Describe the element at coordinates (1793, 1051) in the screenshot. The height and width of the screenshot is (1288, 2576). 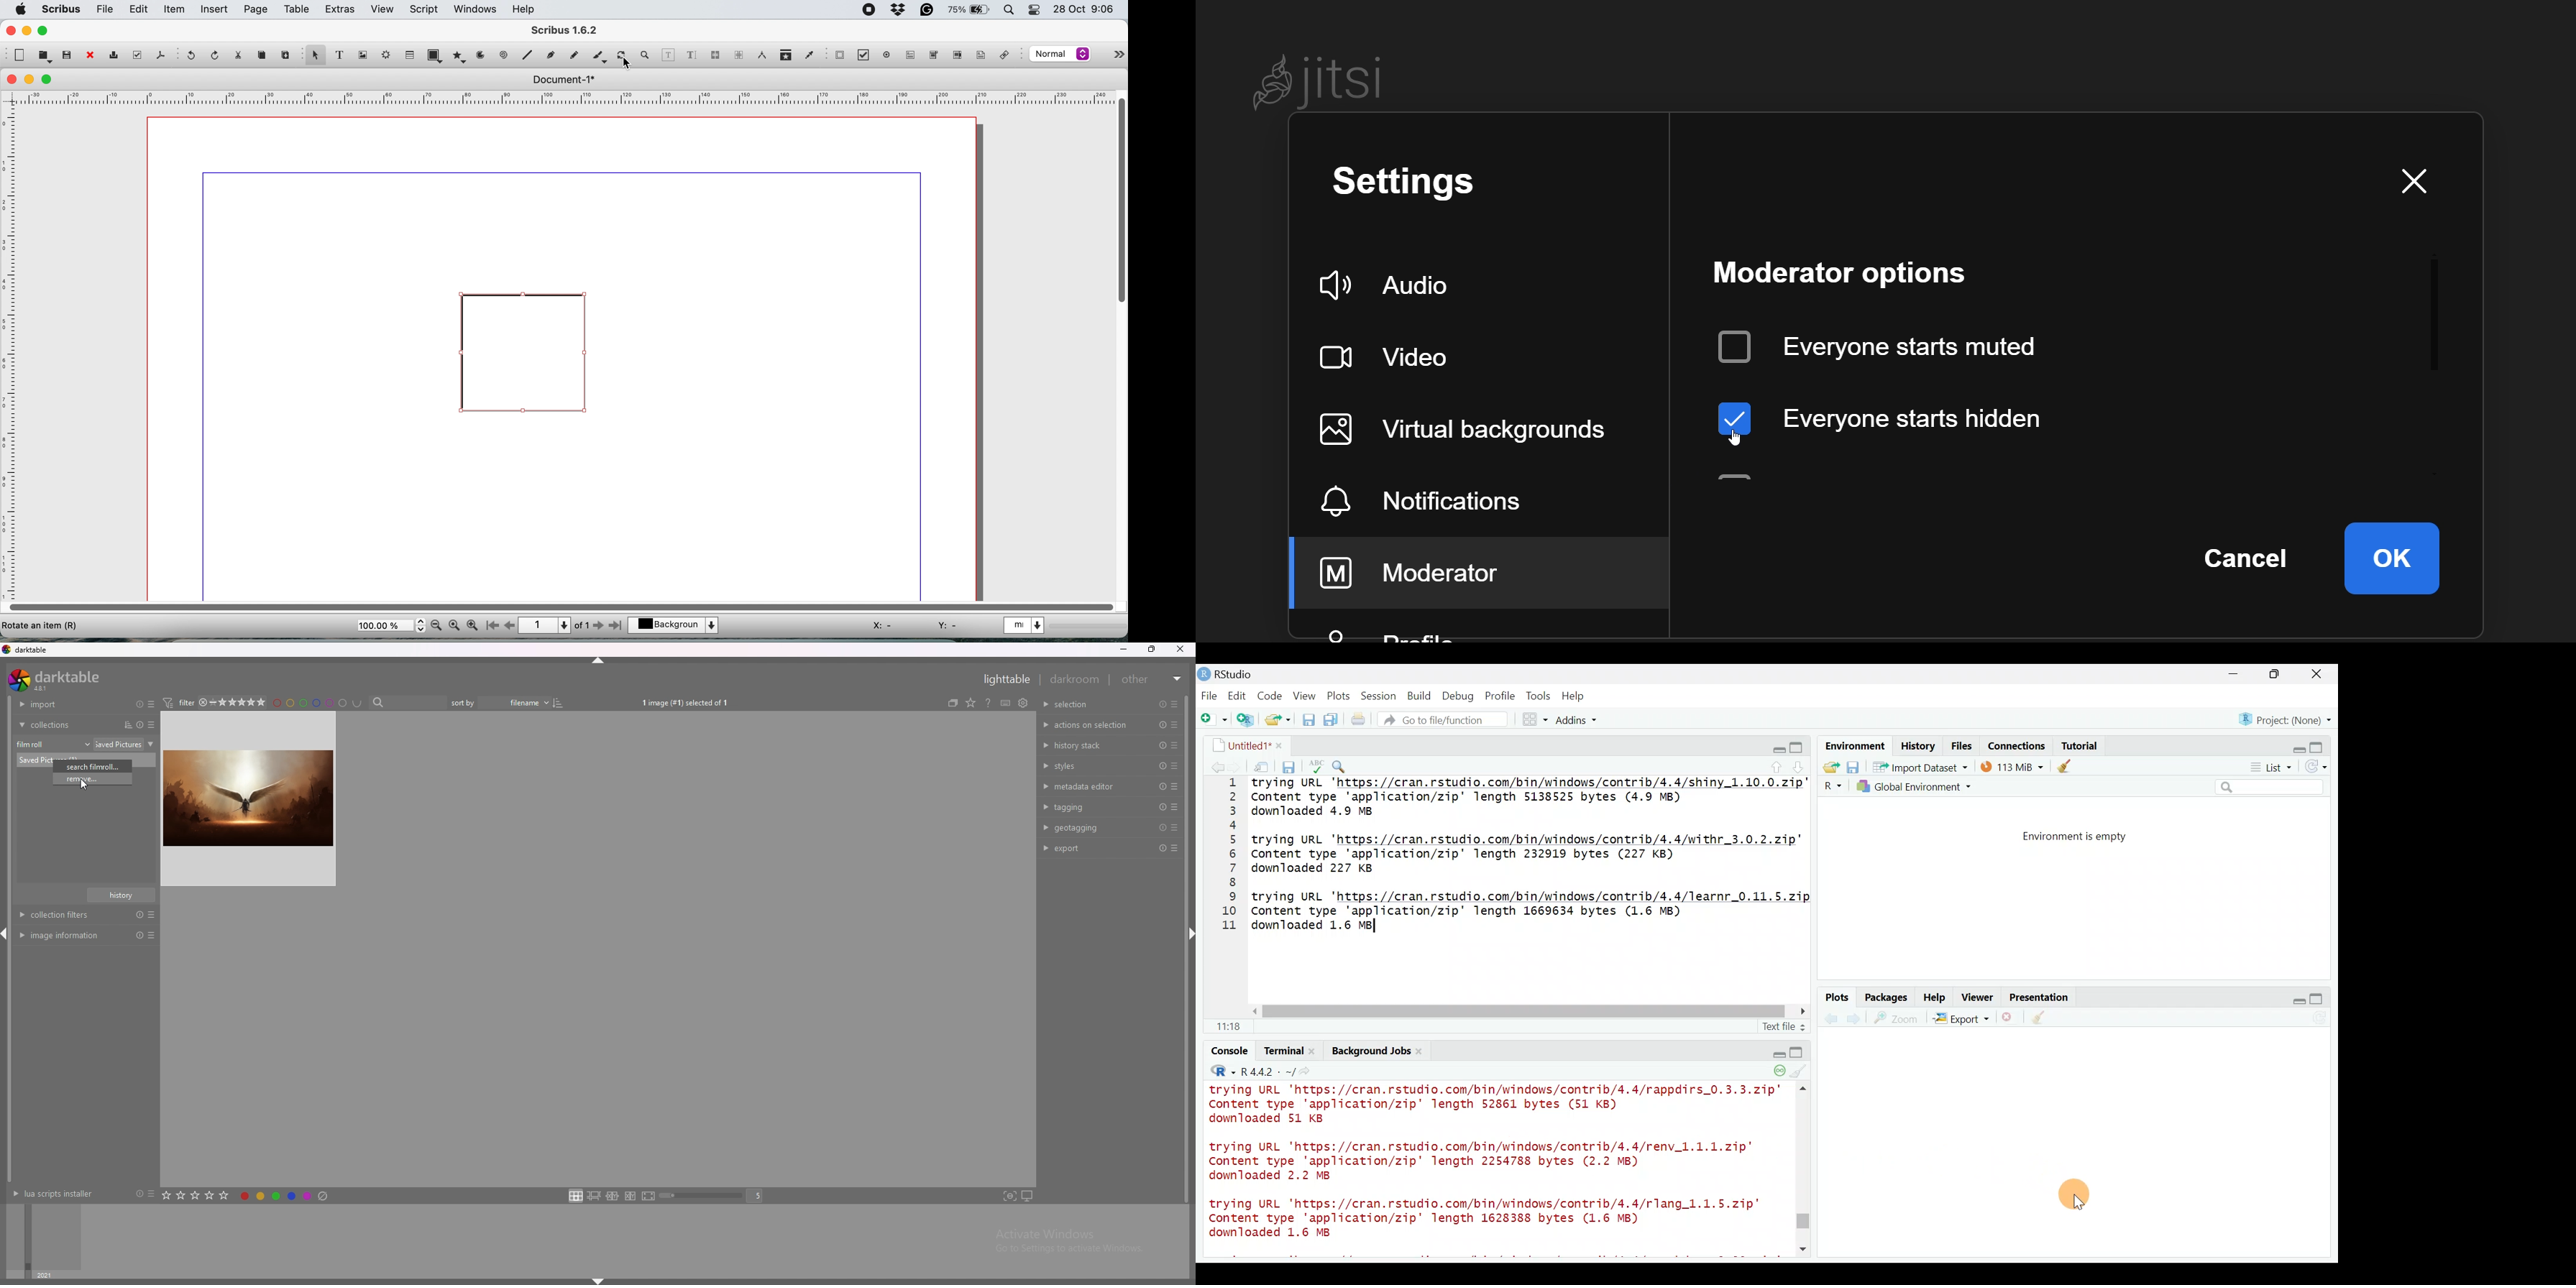
I see `maximize` at that location.